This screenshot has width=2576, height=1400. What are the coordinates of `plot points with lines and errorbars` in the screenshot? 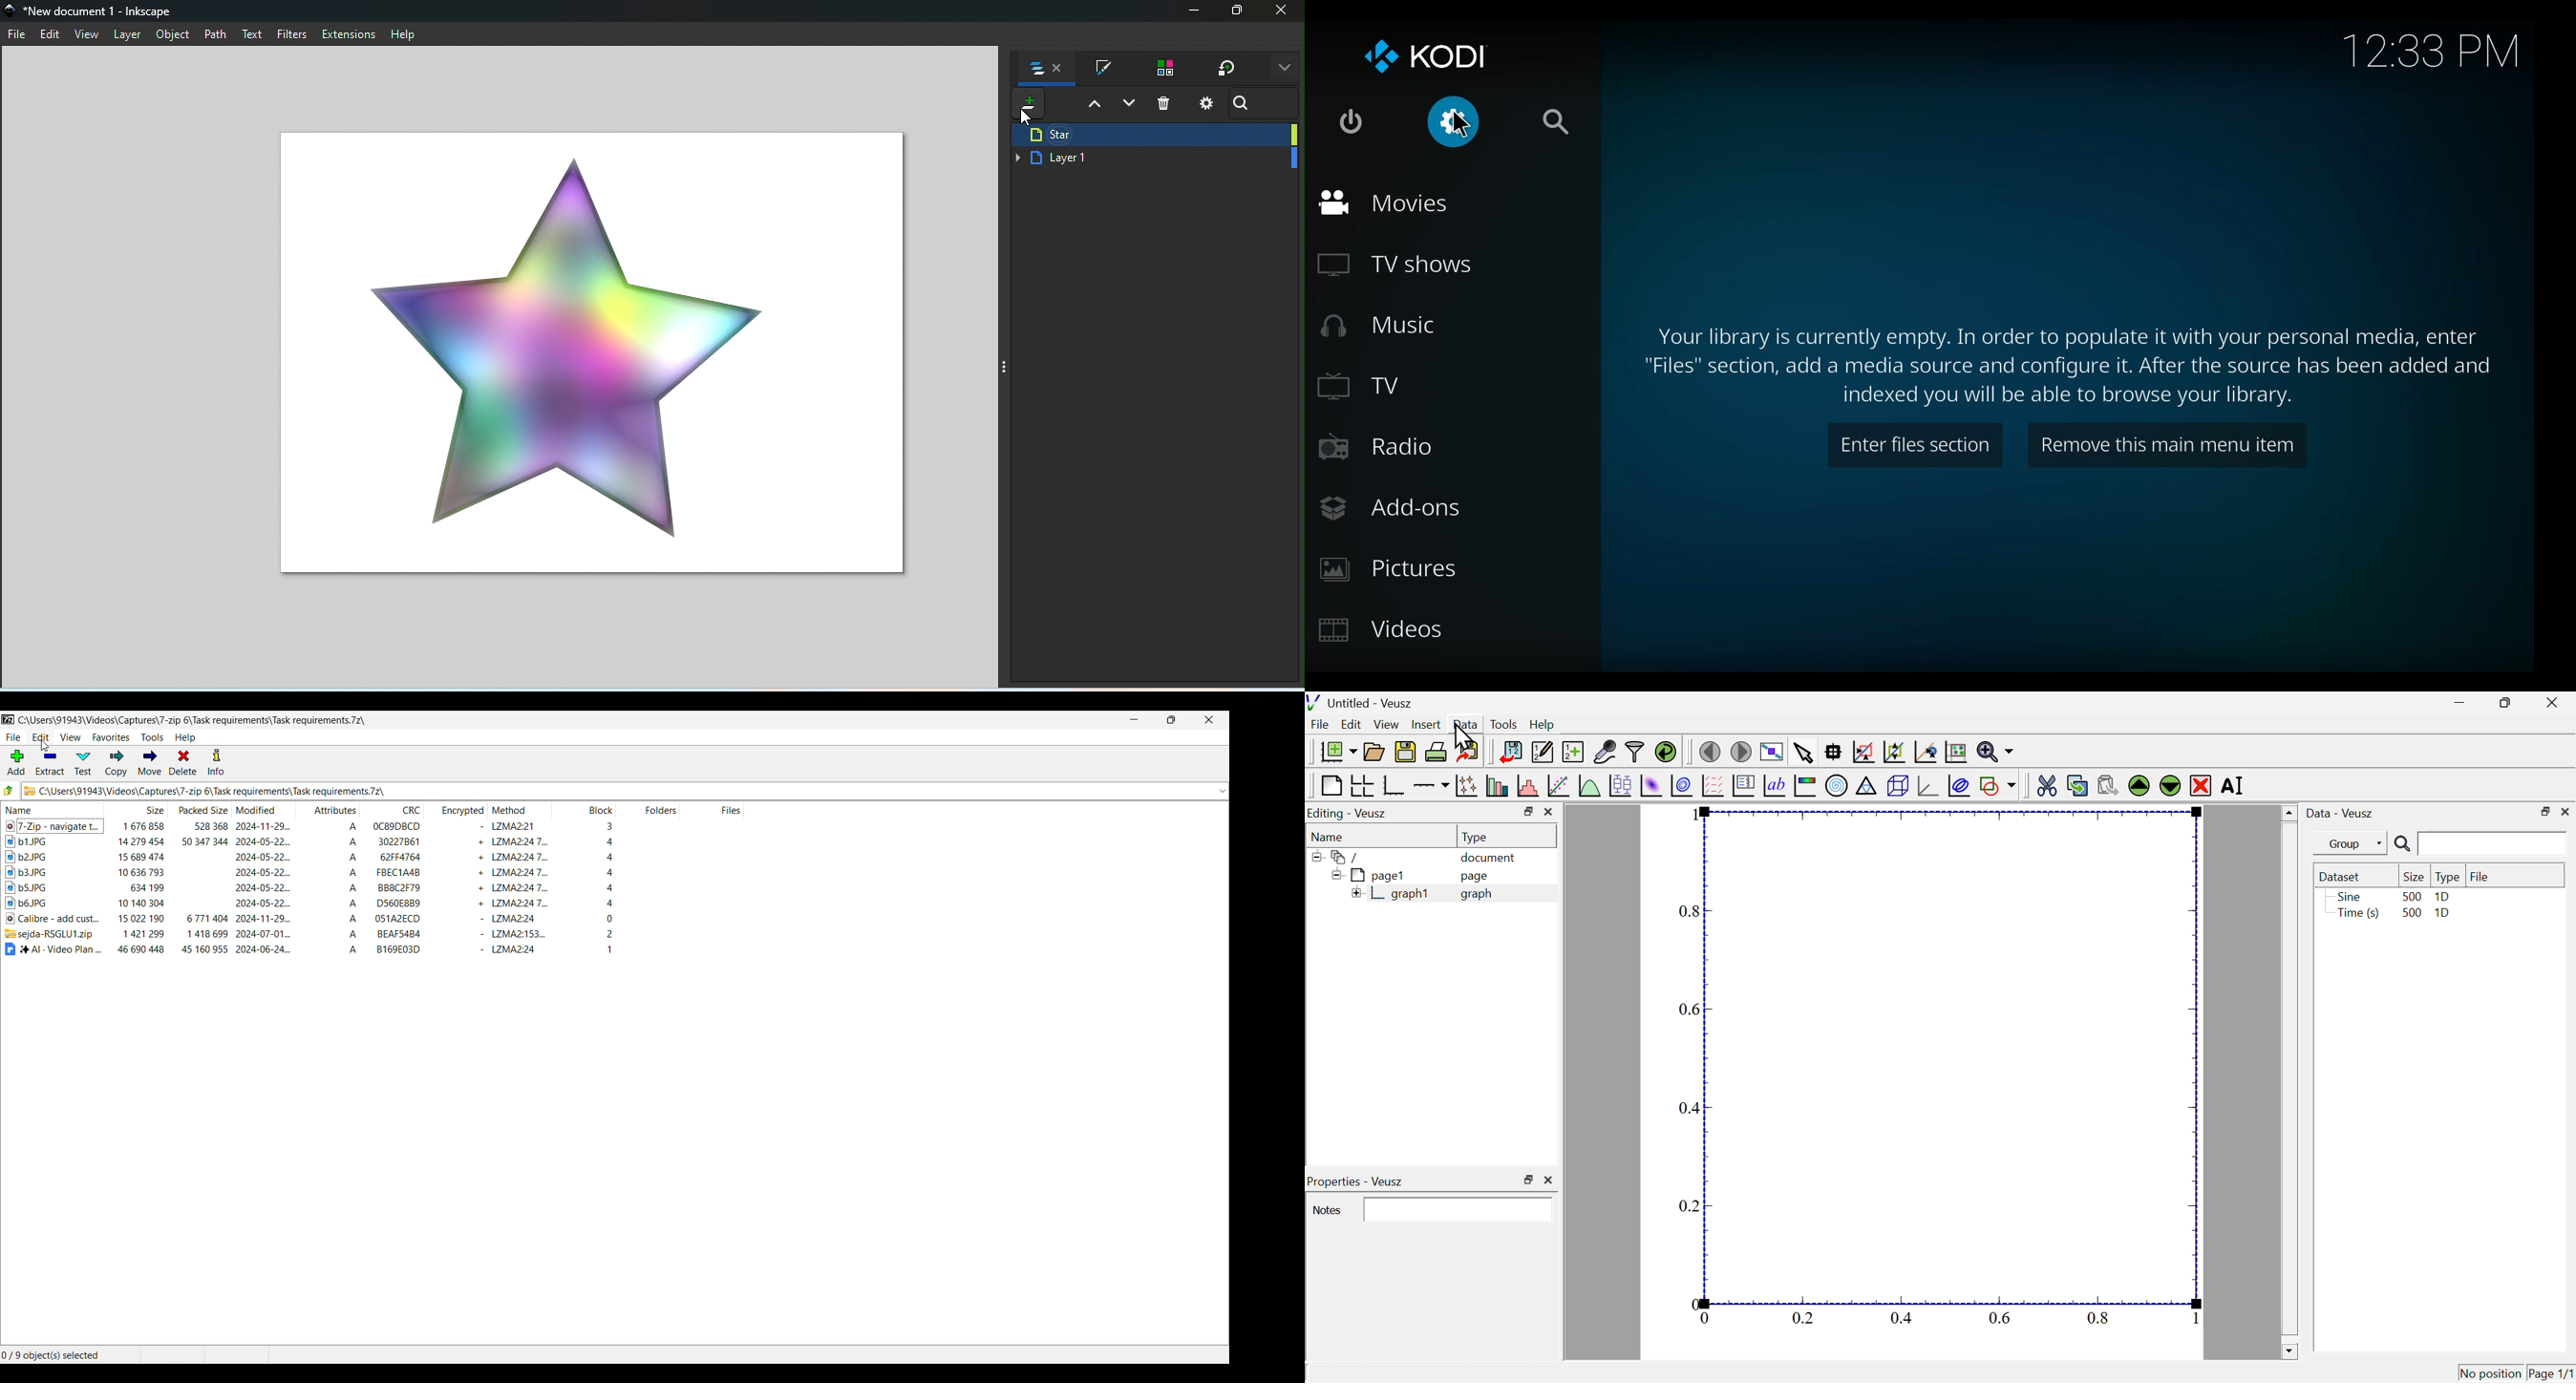 It's located at (1466, 786).